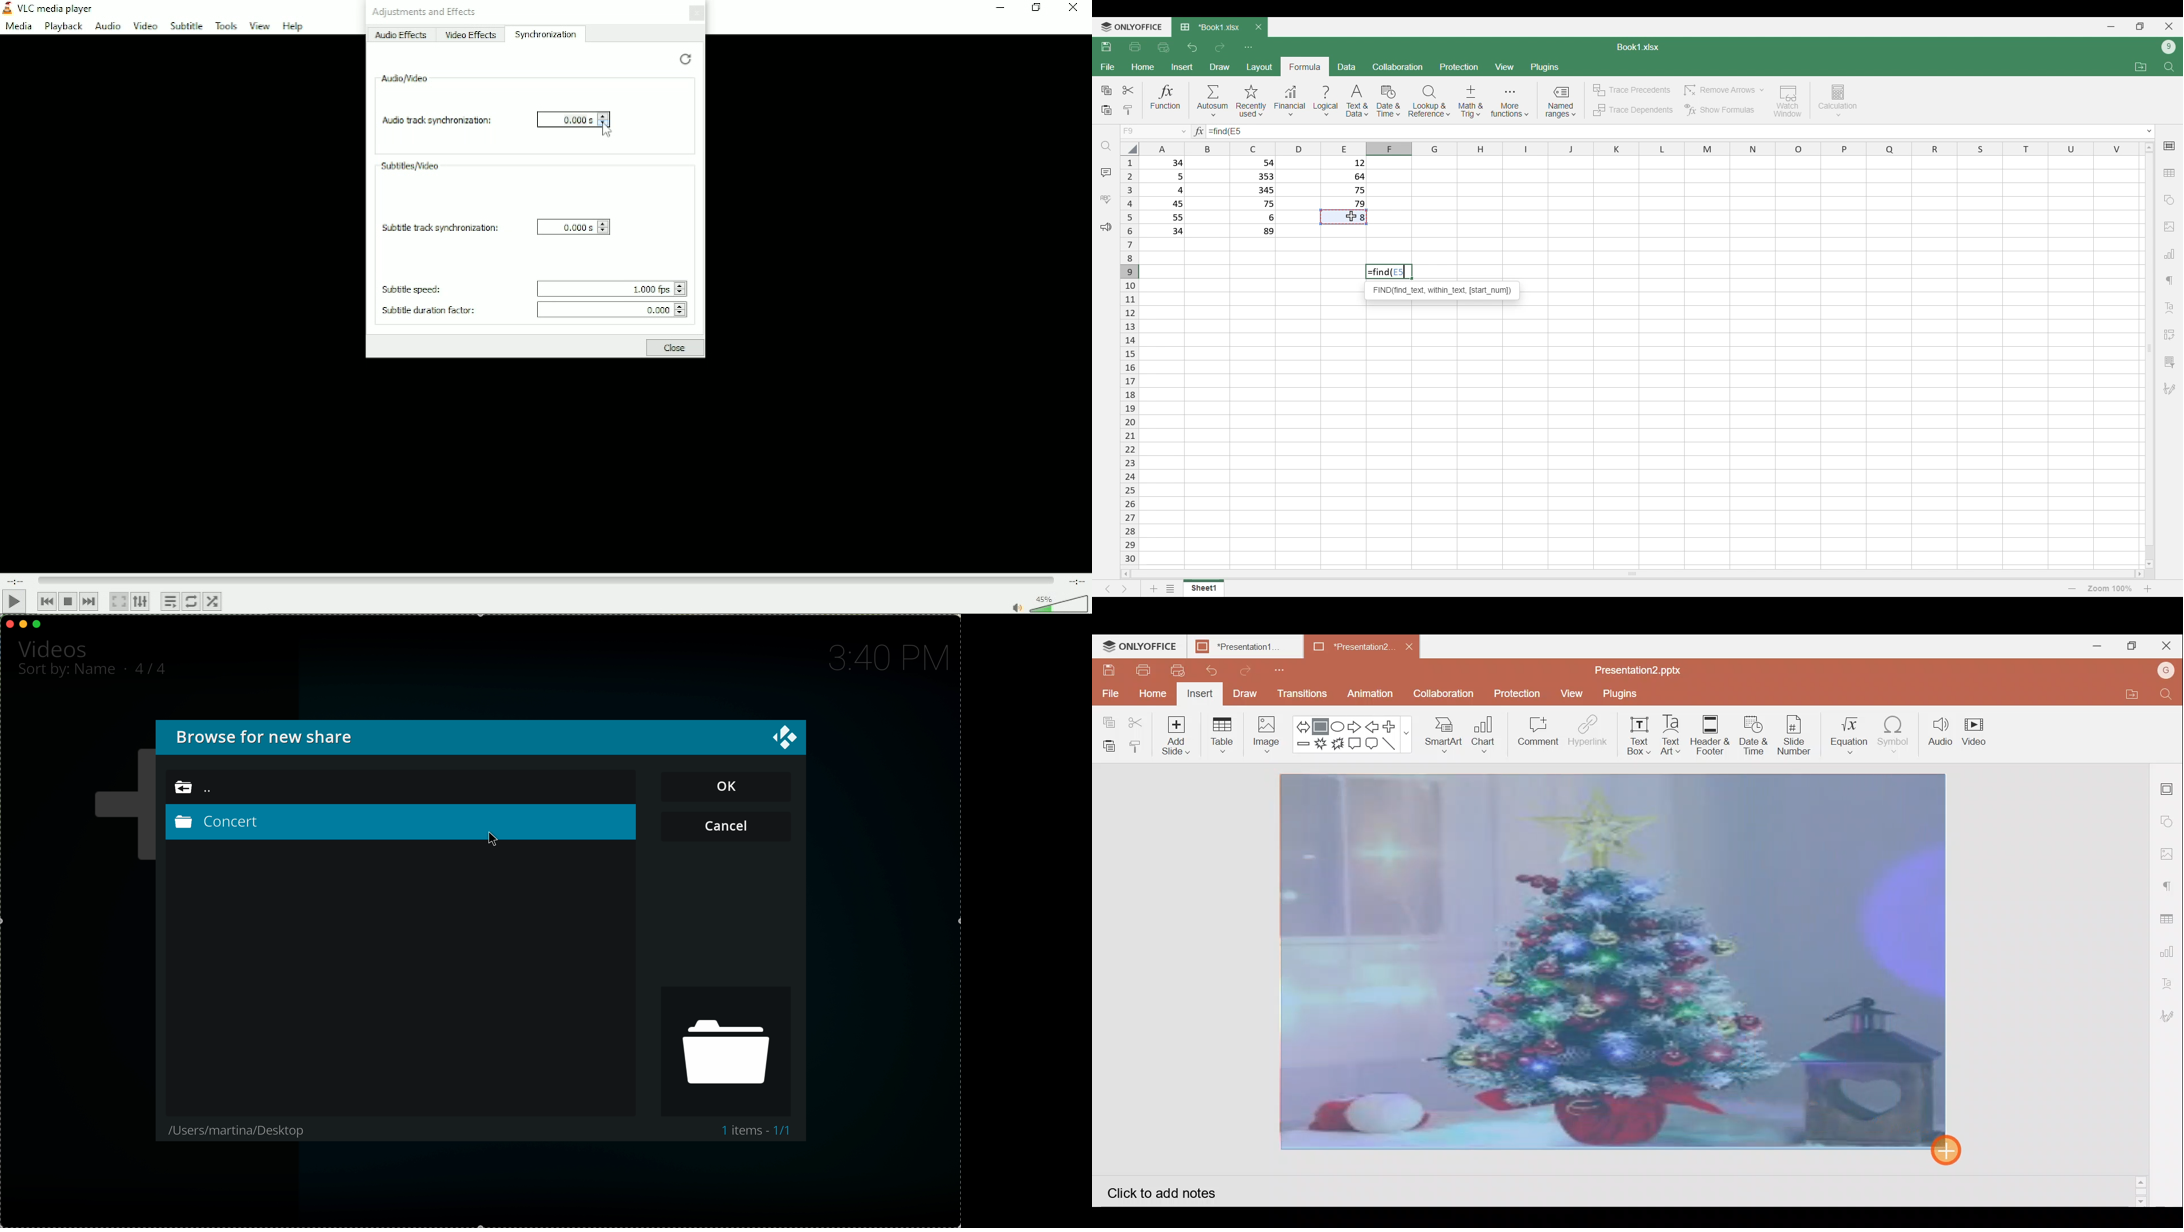 This screenshot has width=2184, height=1232. Describe the element at coordinates (1267, 735) in the screenshot. I see `Image` at that location.